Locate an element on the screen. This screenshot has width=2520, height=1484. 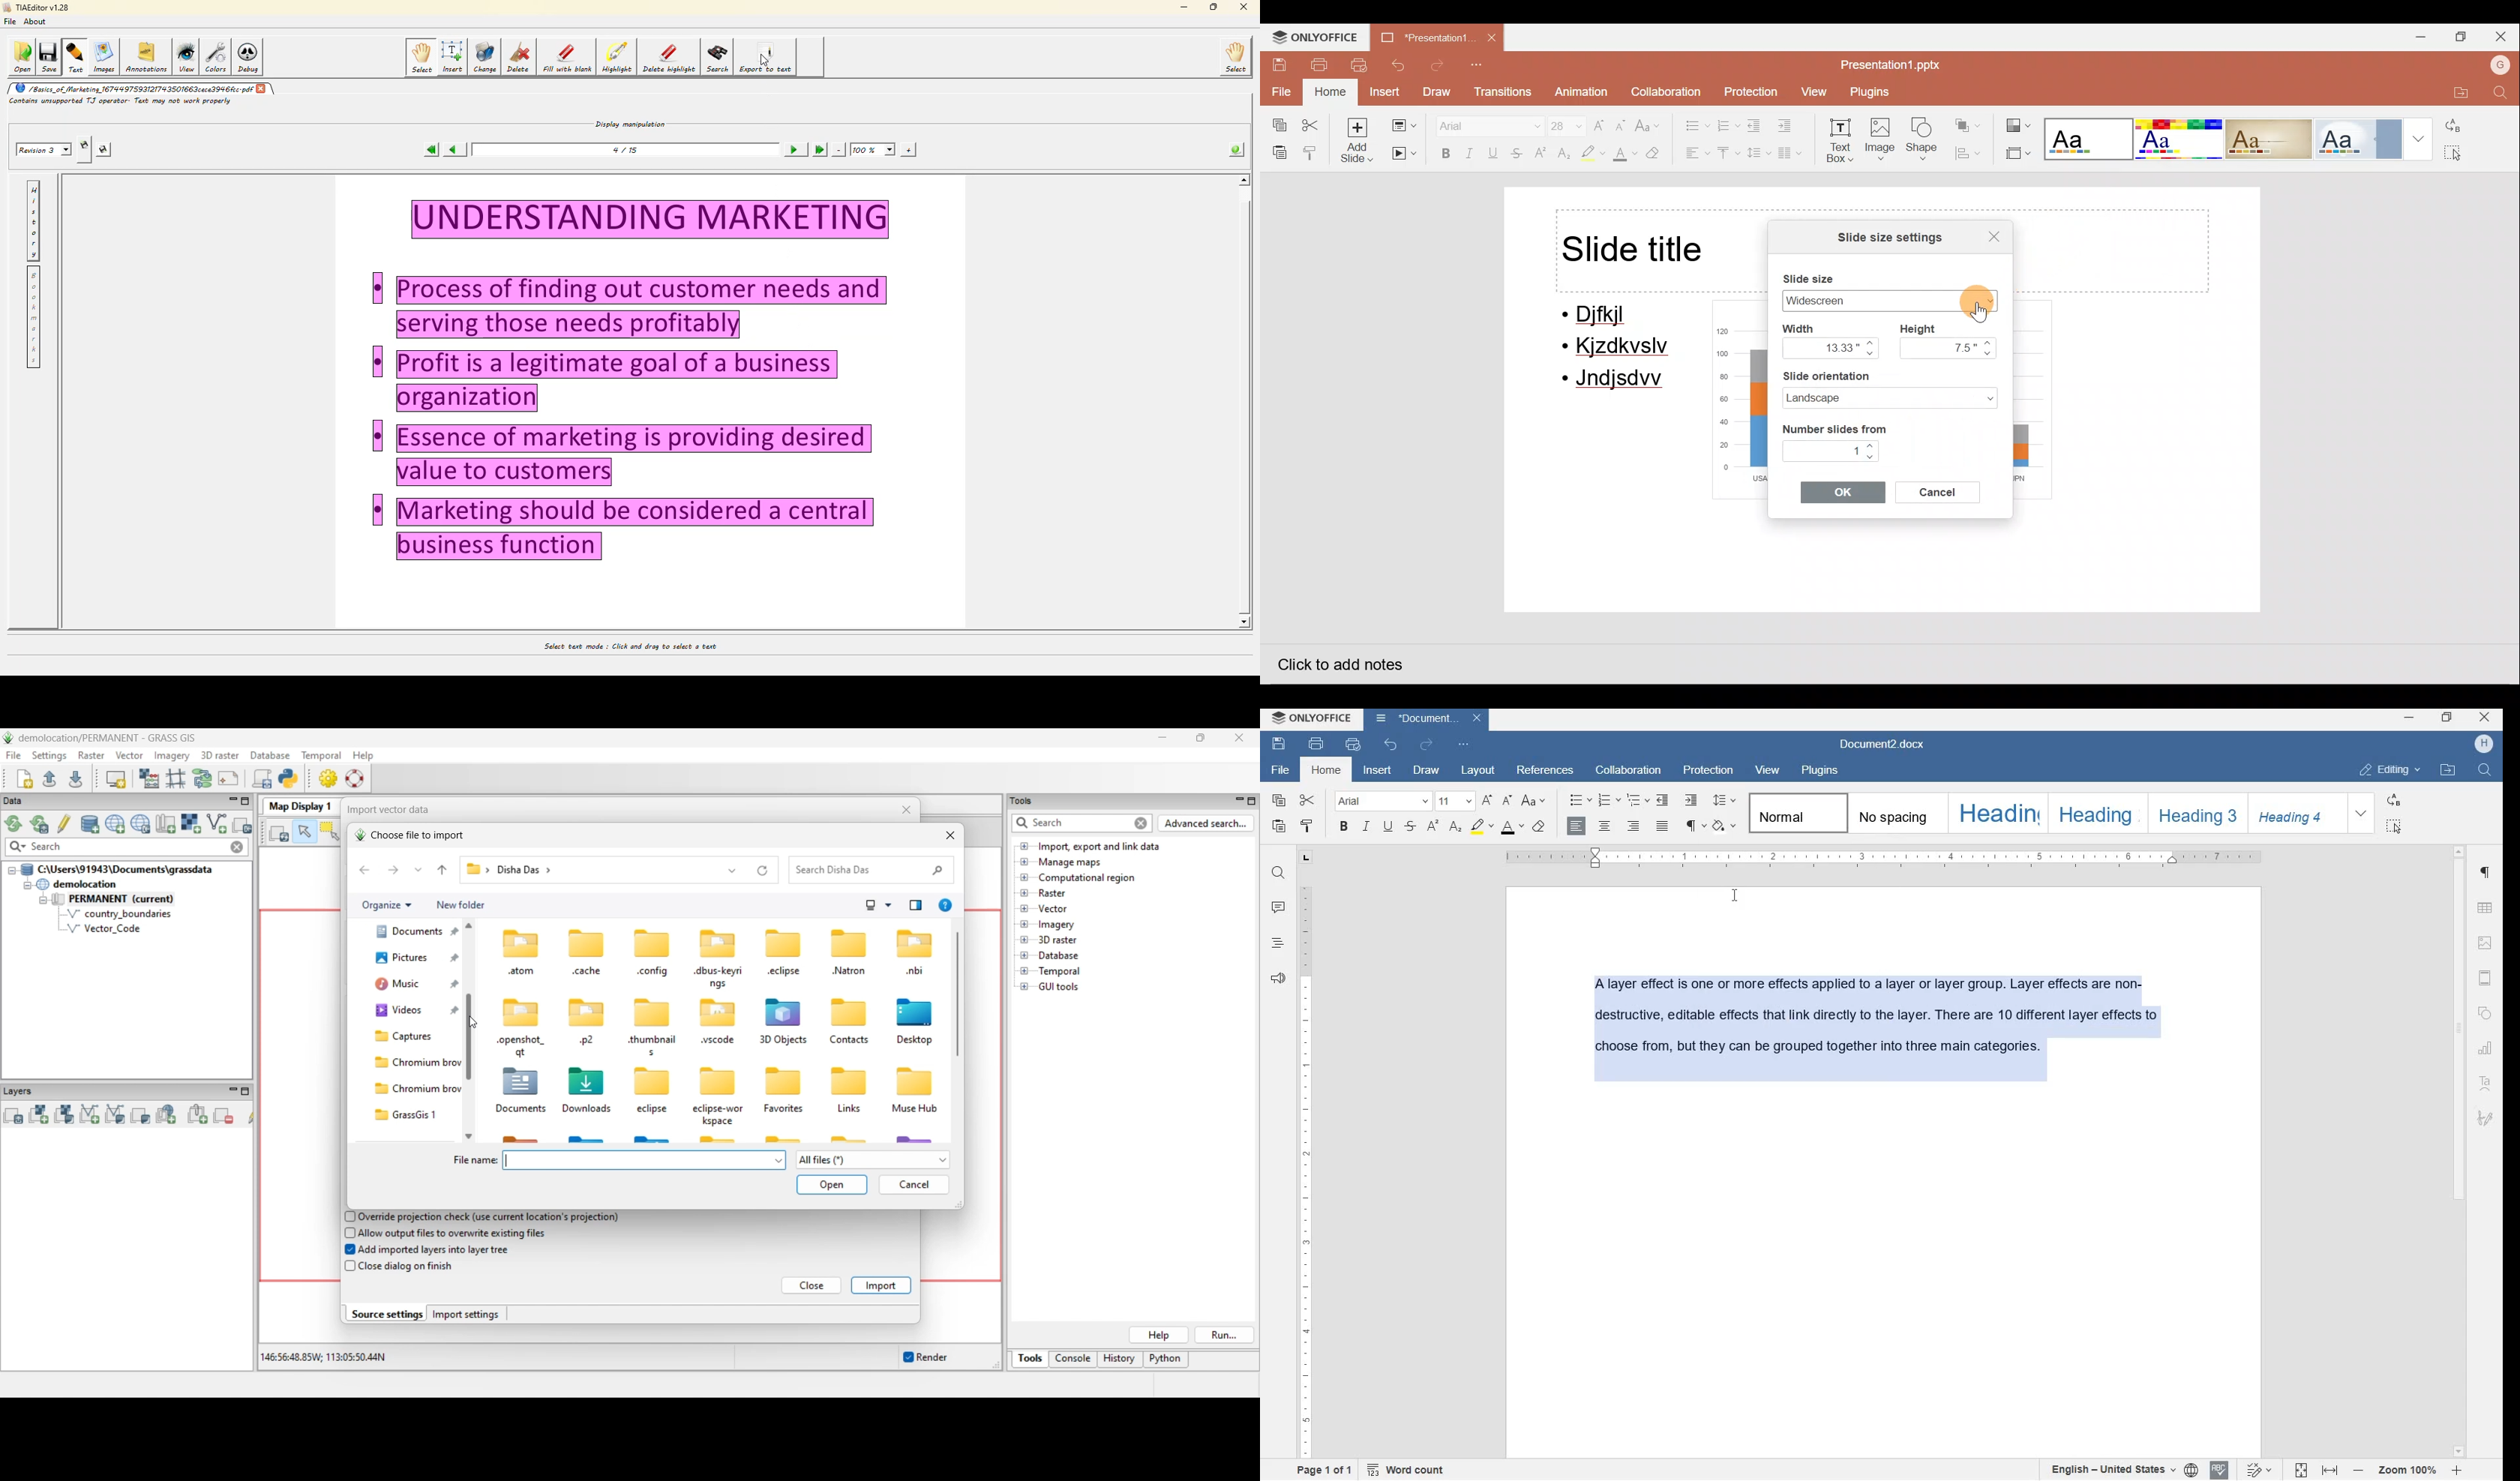
Shape is located at coordinates (1925, 142).